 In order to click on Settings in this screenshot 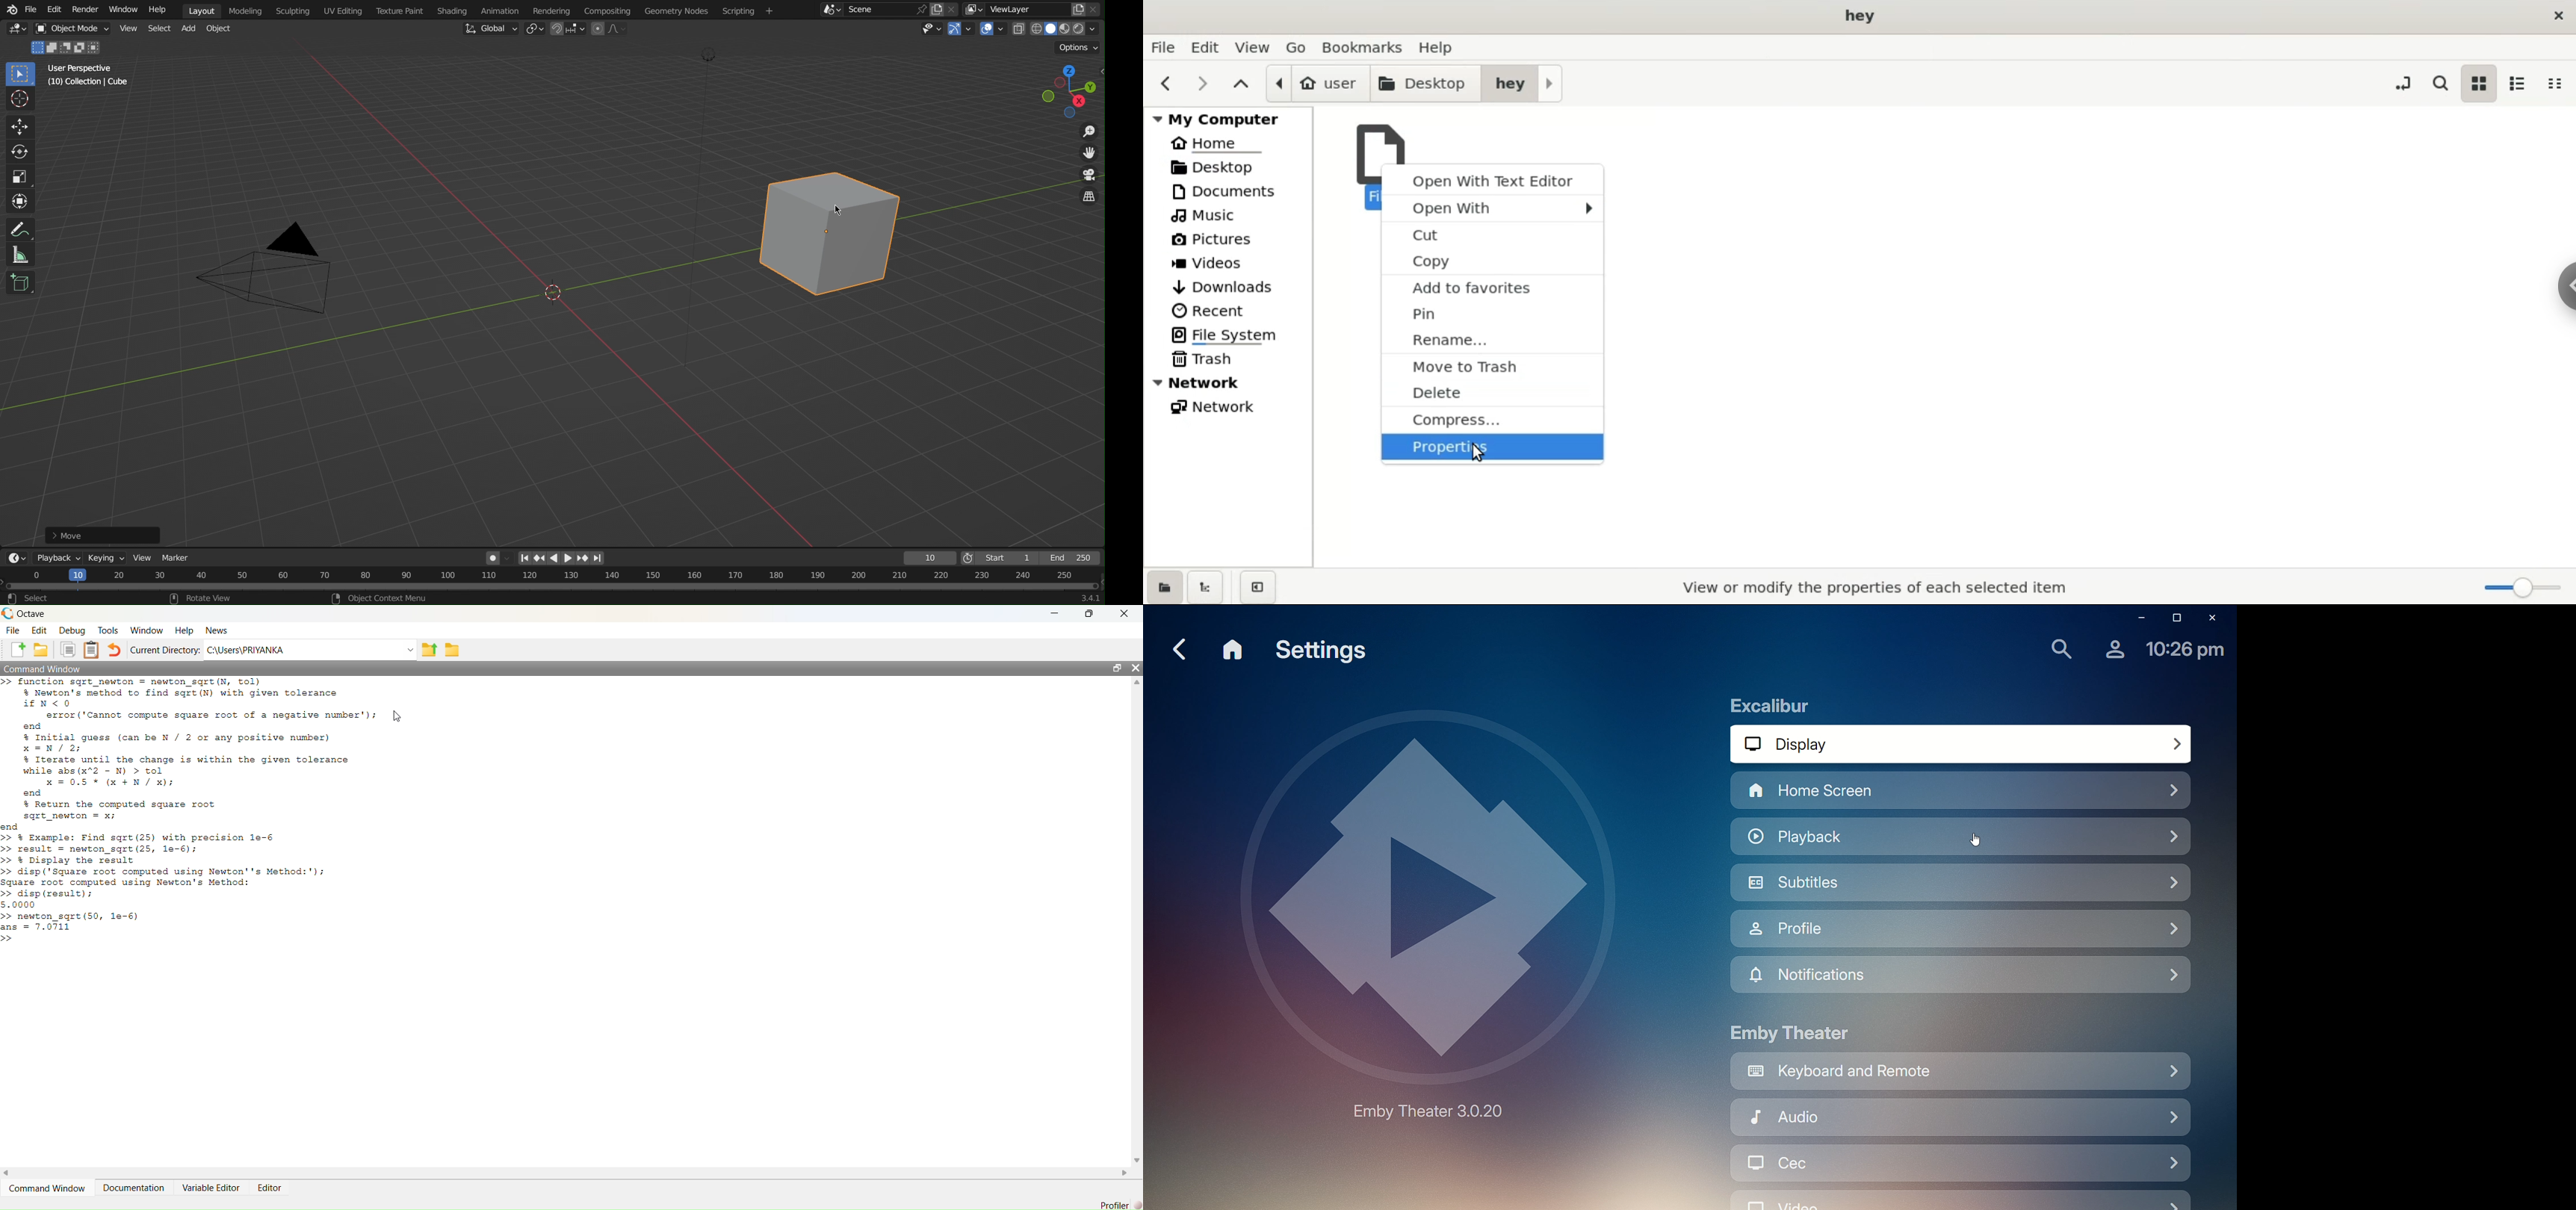, I will do `click(1325, 652)`.